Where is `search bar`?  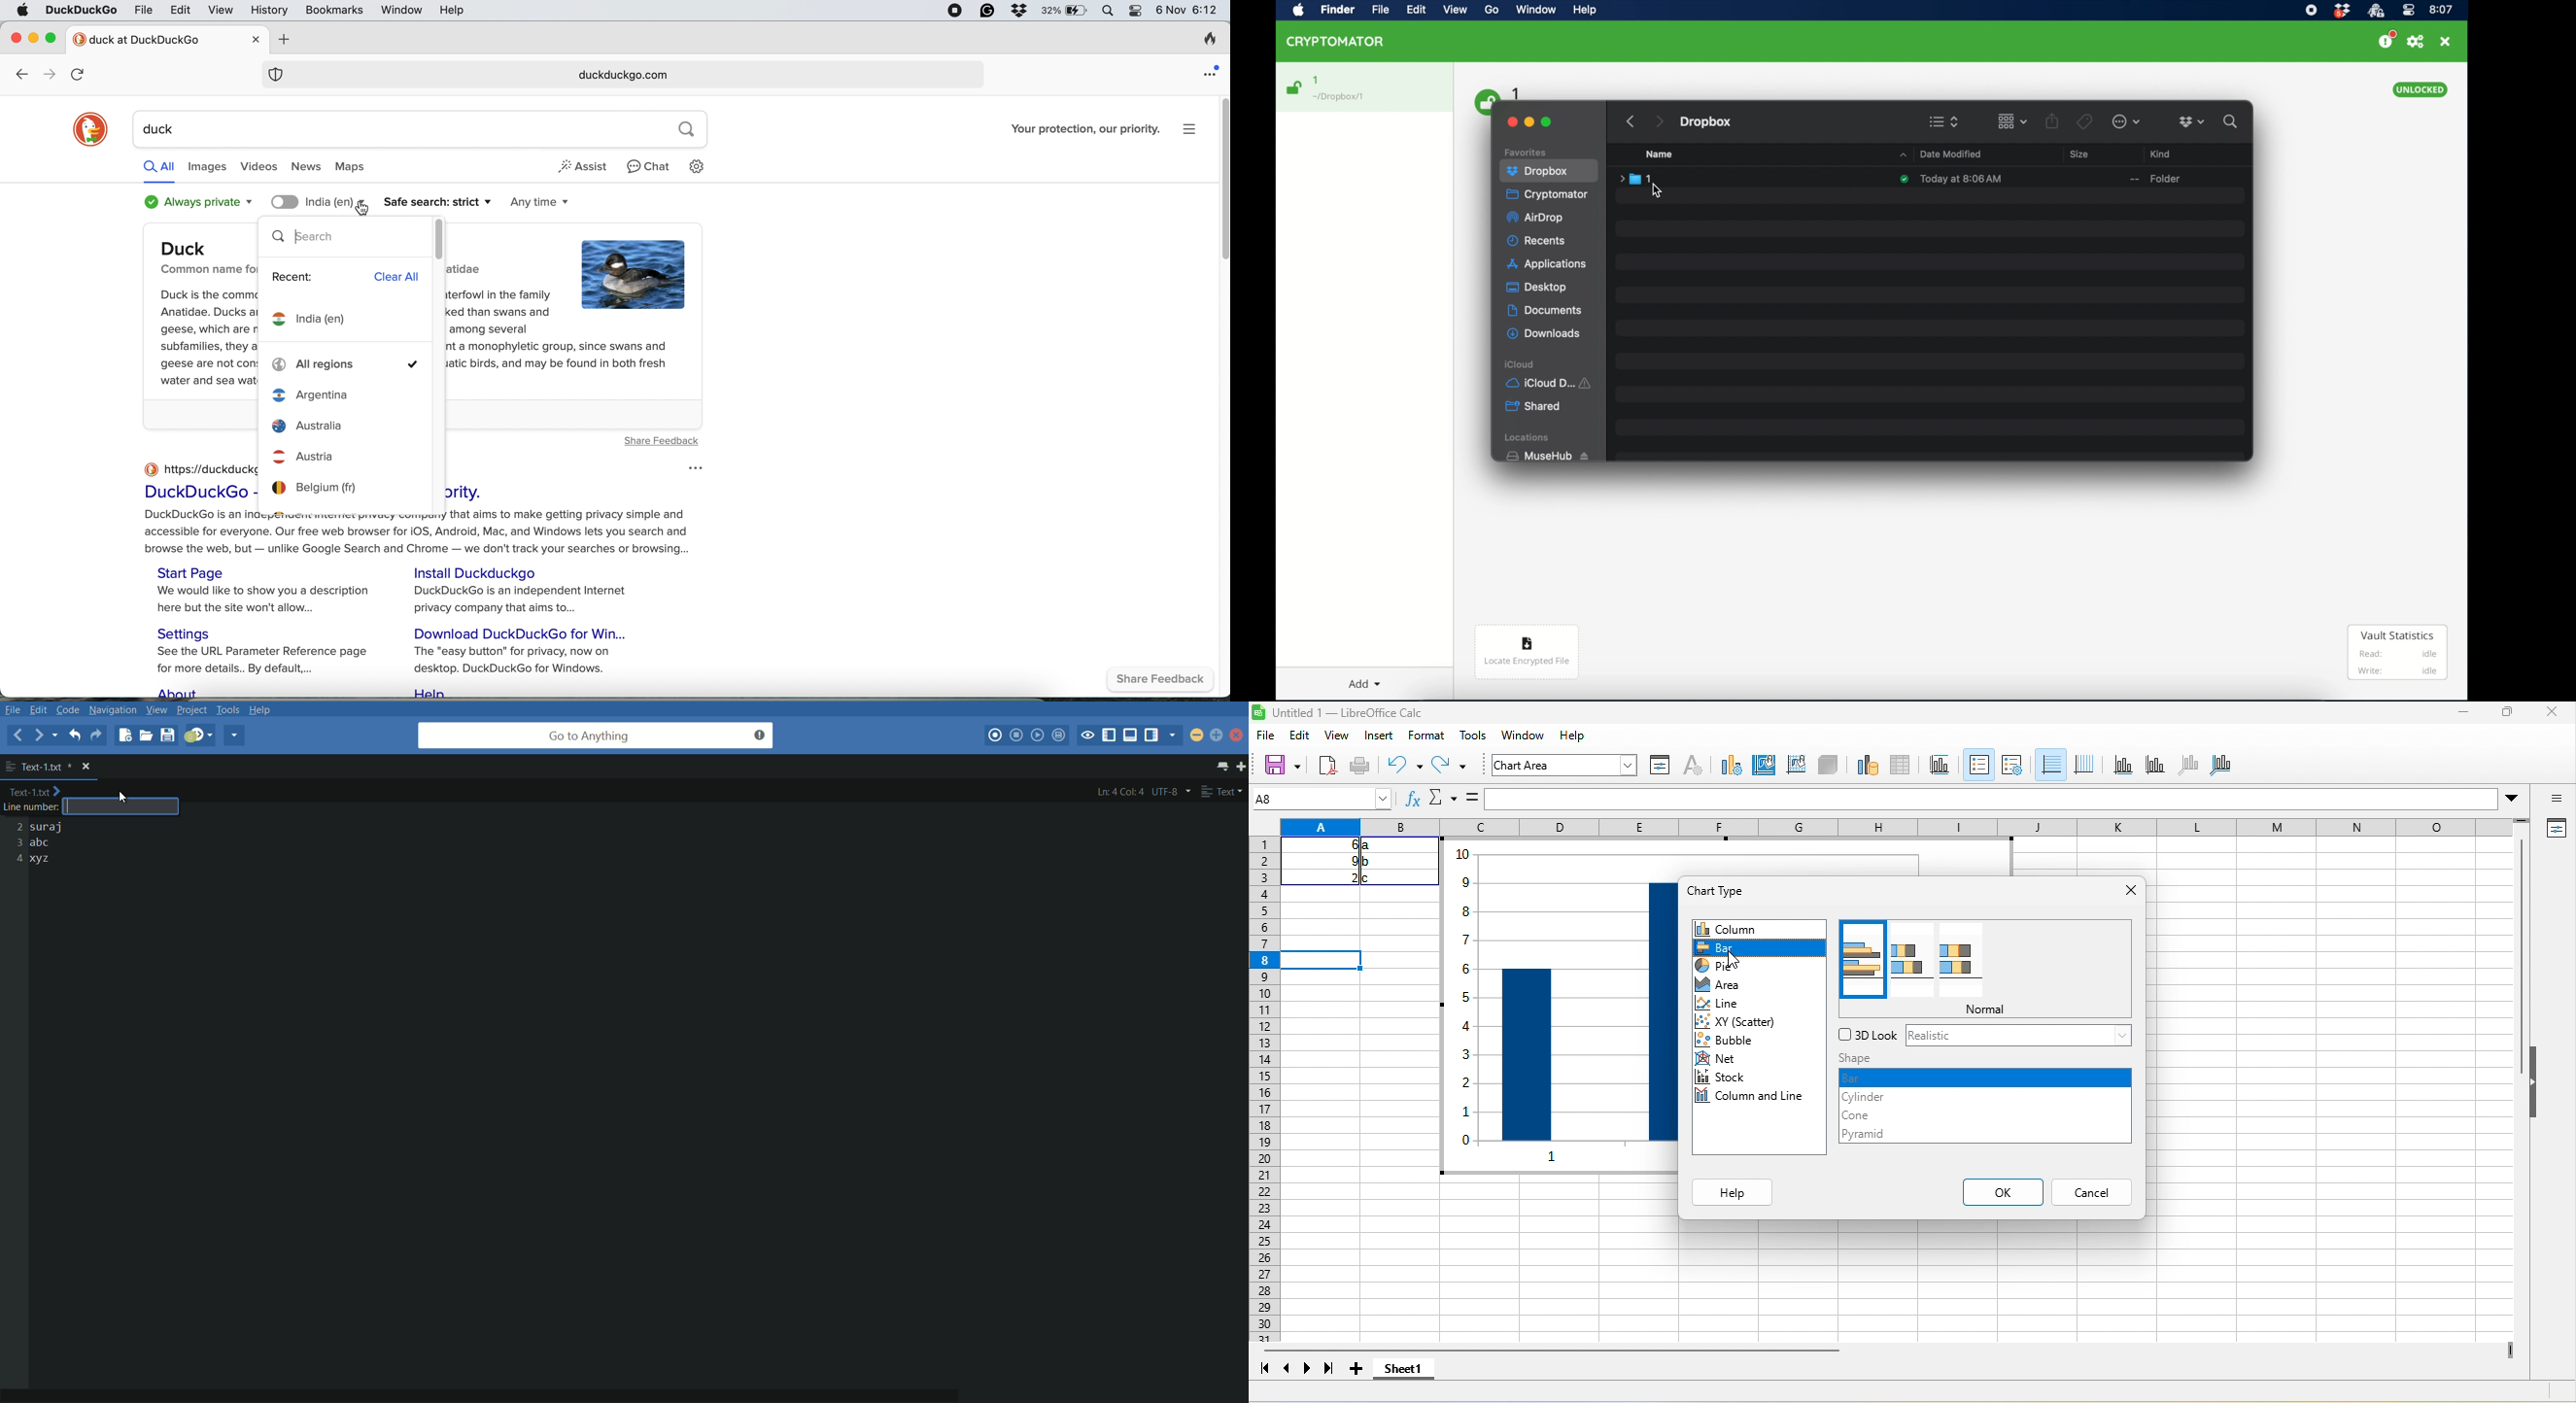 search bar is located at coordinates (343, 239).